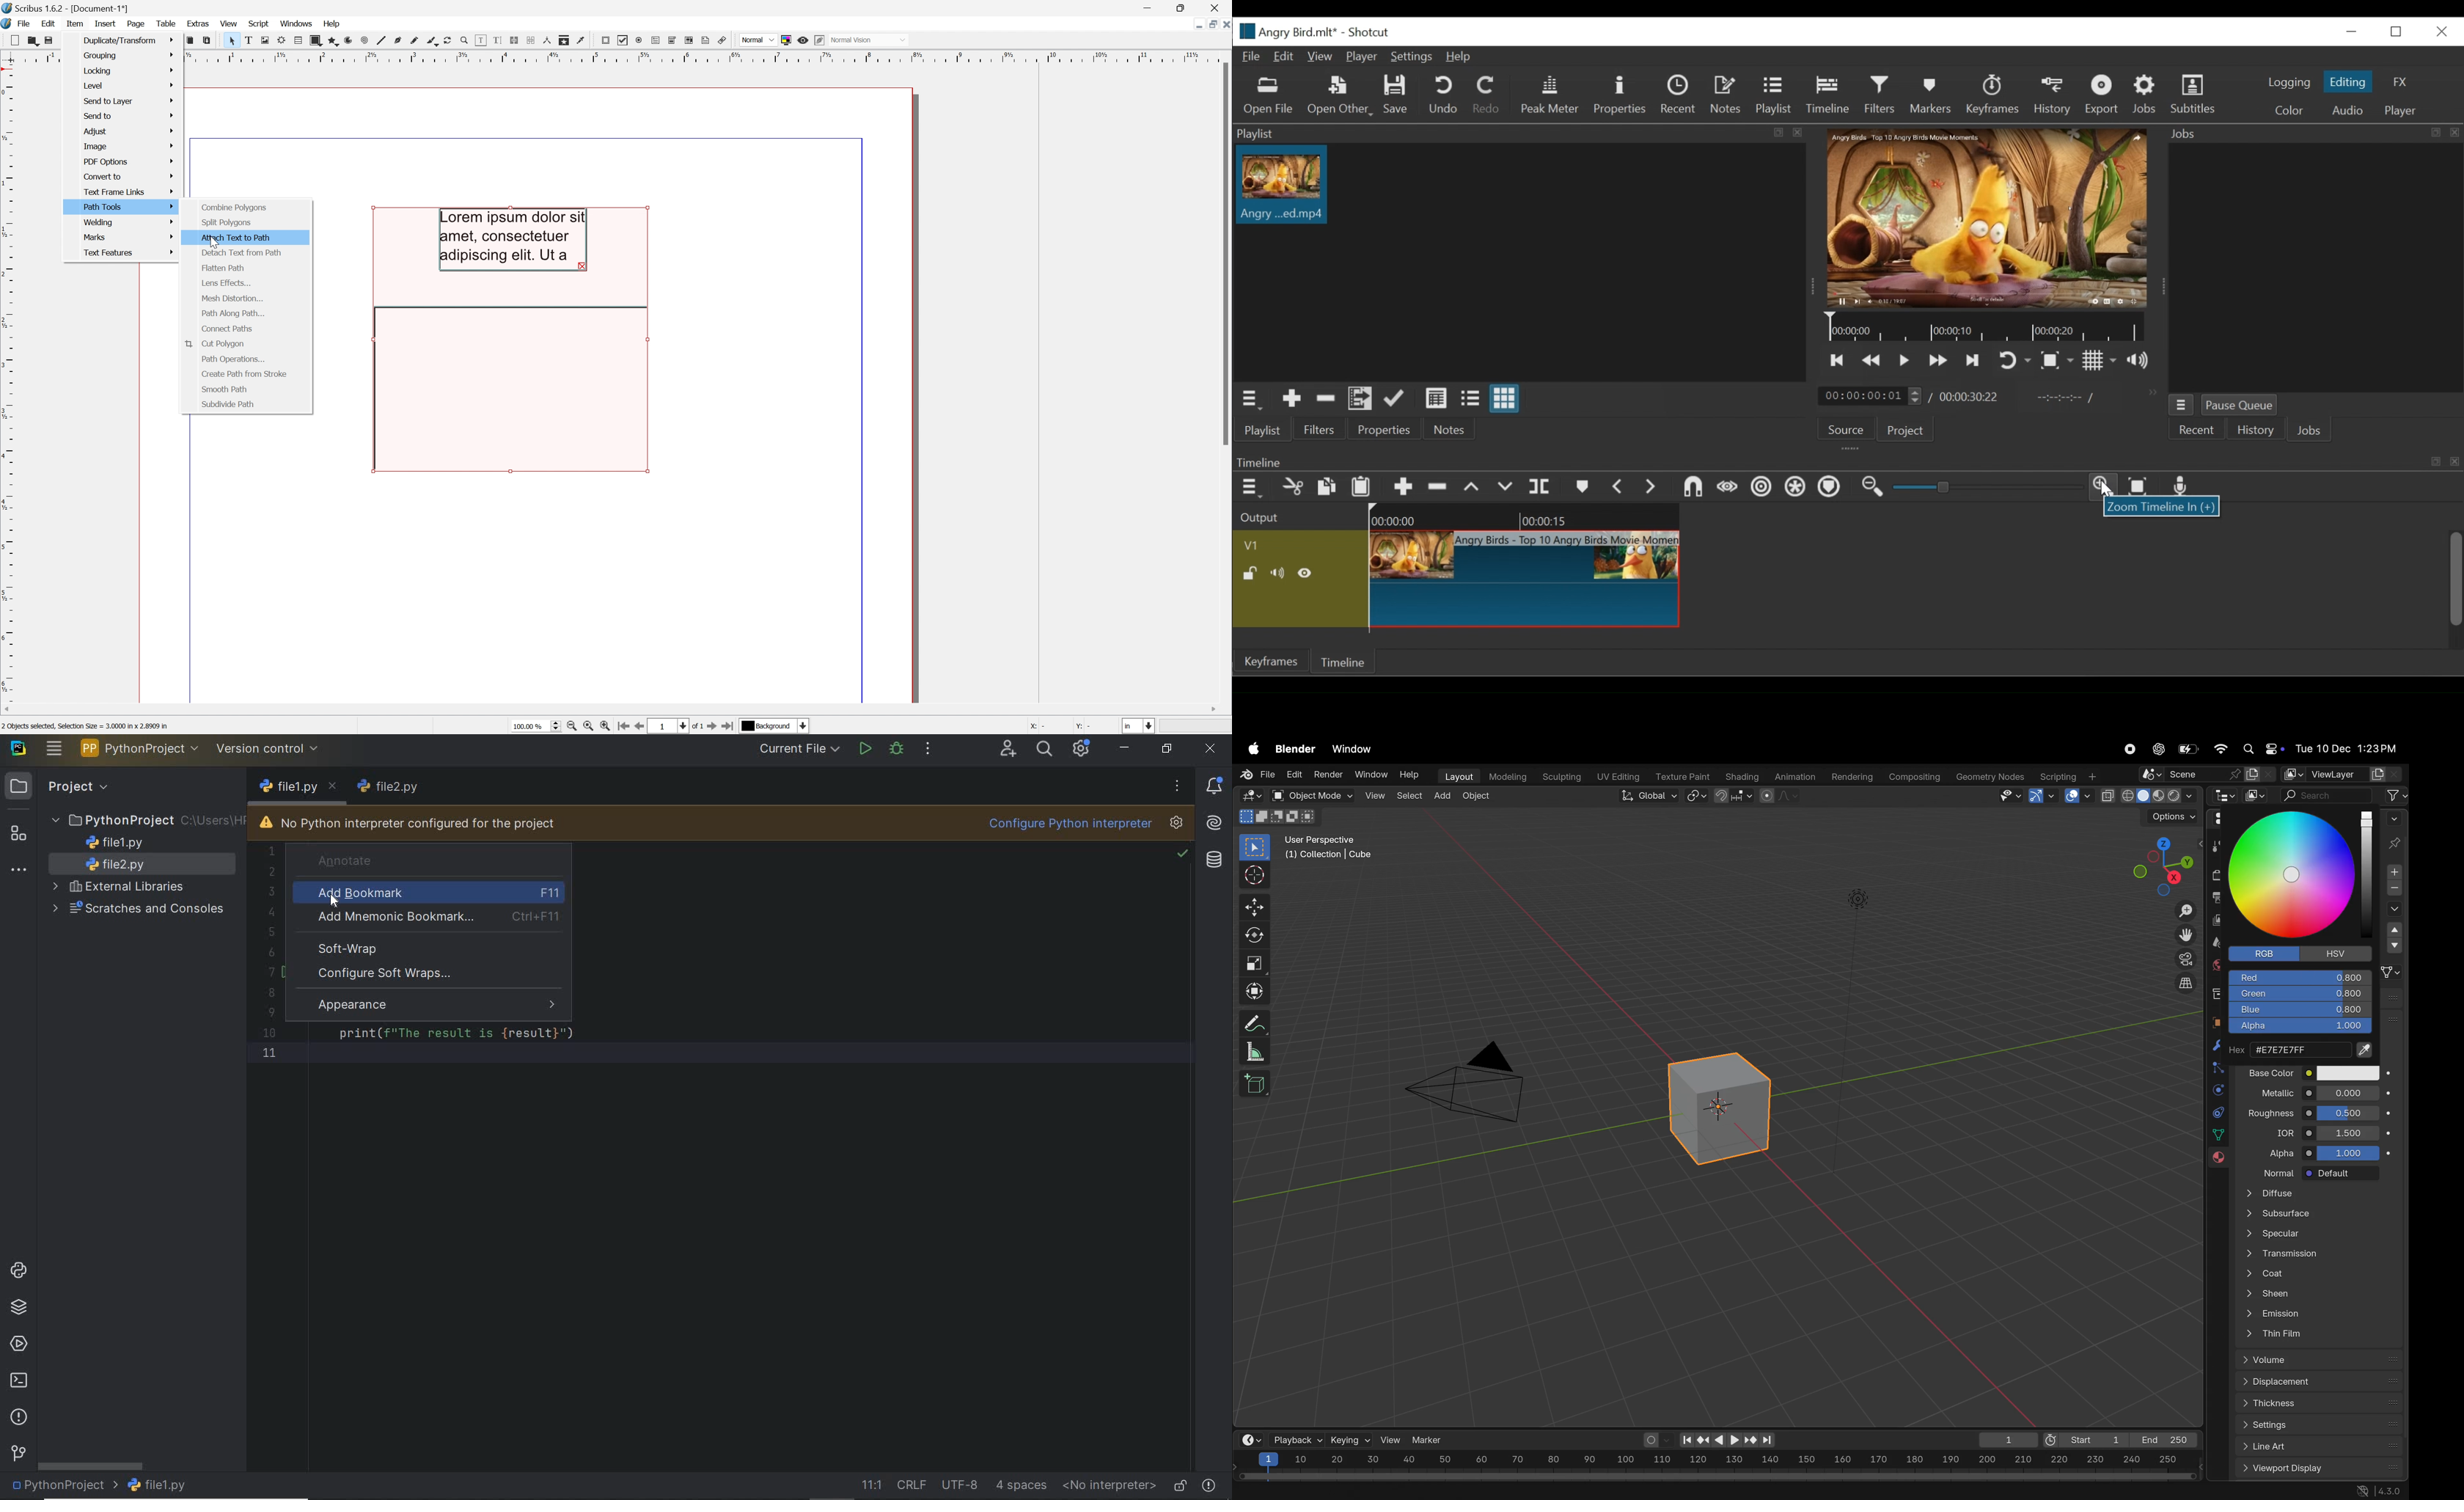  I want to click on Scribus 1.6.2 - [Document-1*], so click(63, 9).